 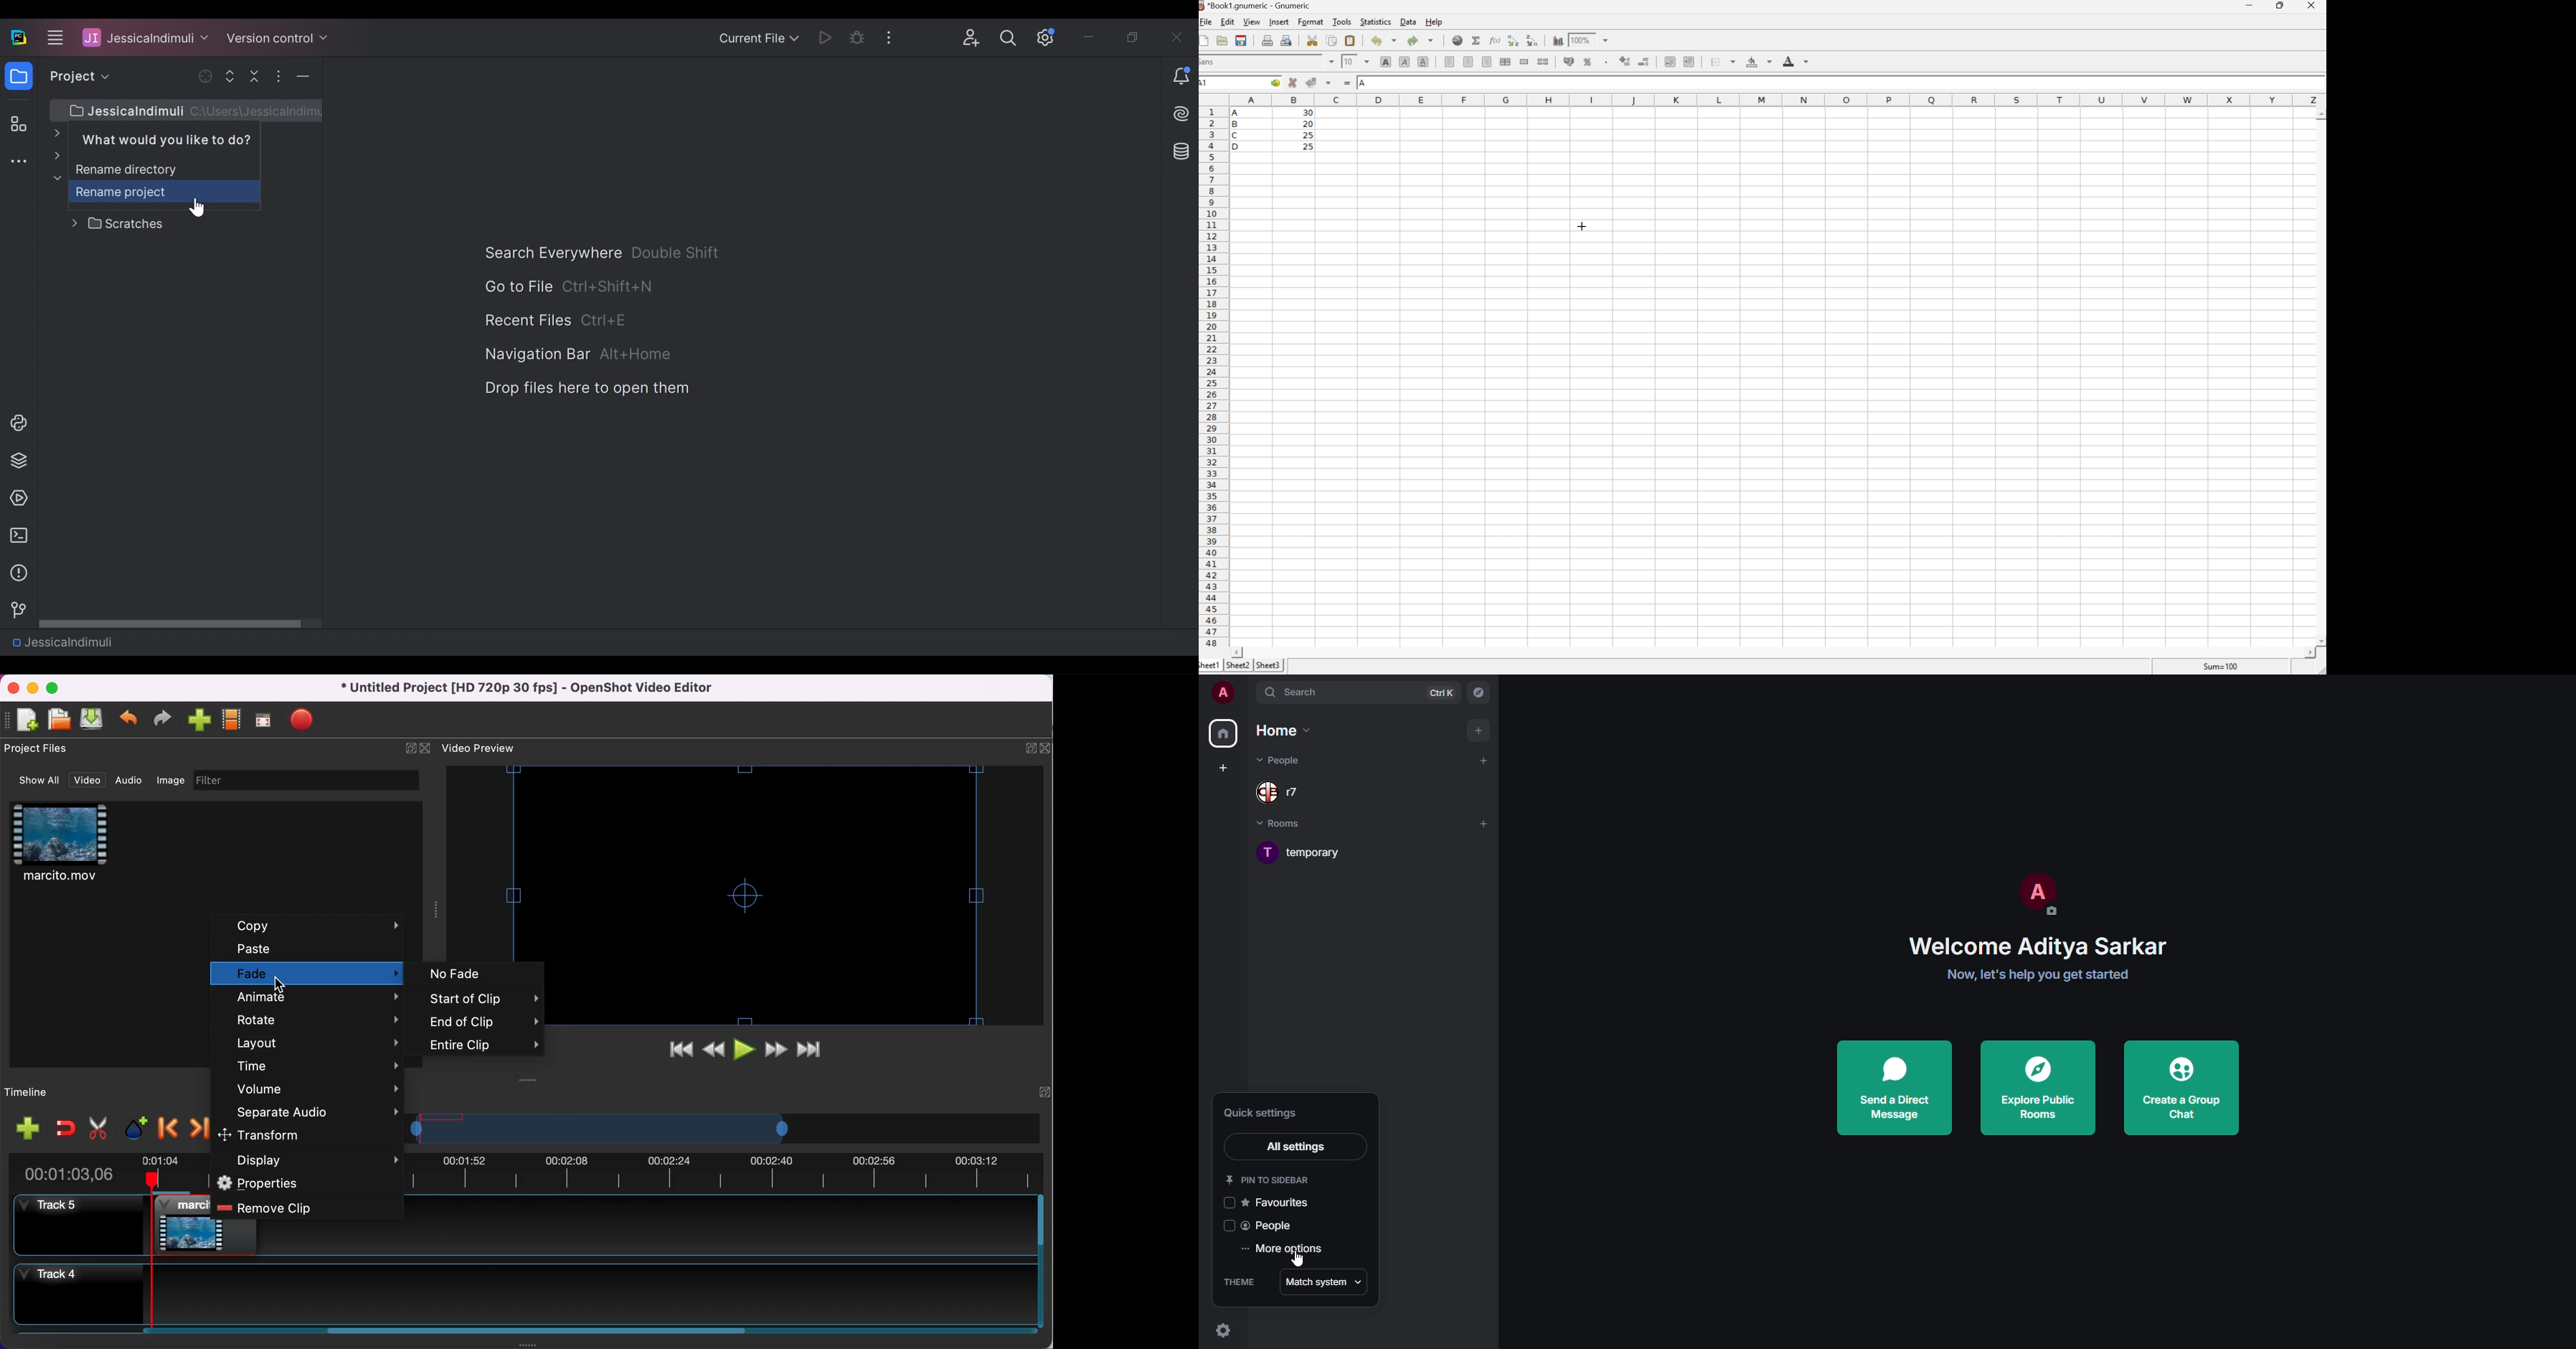 What do you see at coordinates (1367, 61) in the screenshot?
I see `Drop Down` at bounding box center [1367, 61].